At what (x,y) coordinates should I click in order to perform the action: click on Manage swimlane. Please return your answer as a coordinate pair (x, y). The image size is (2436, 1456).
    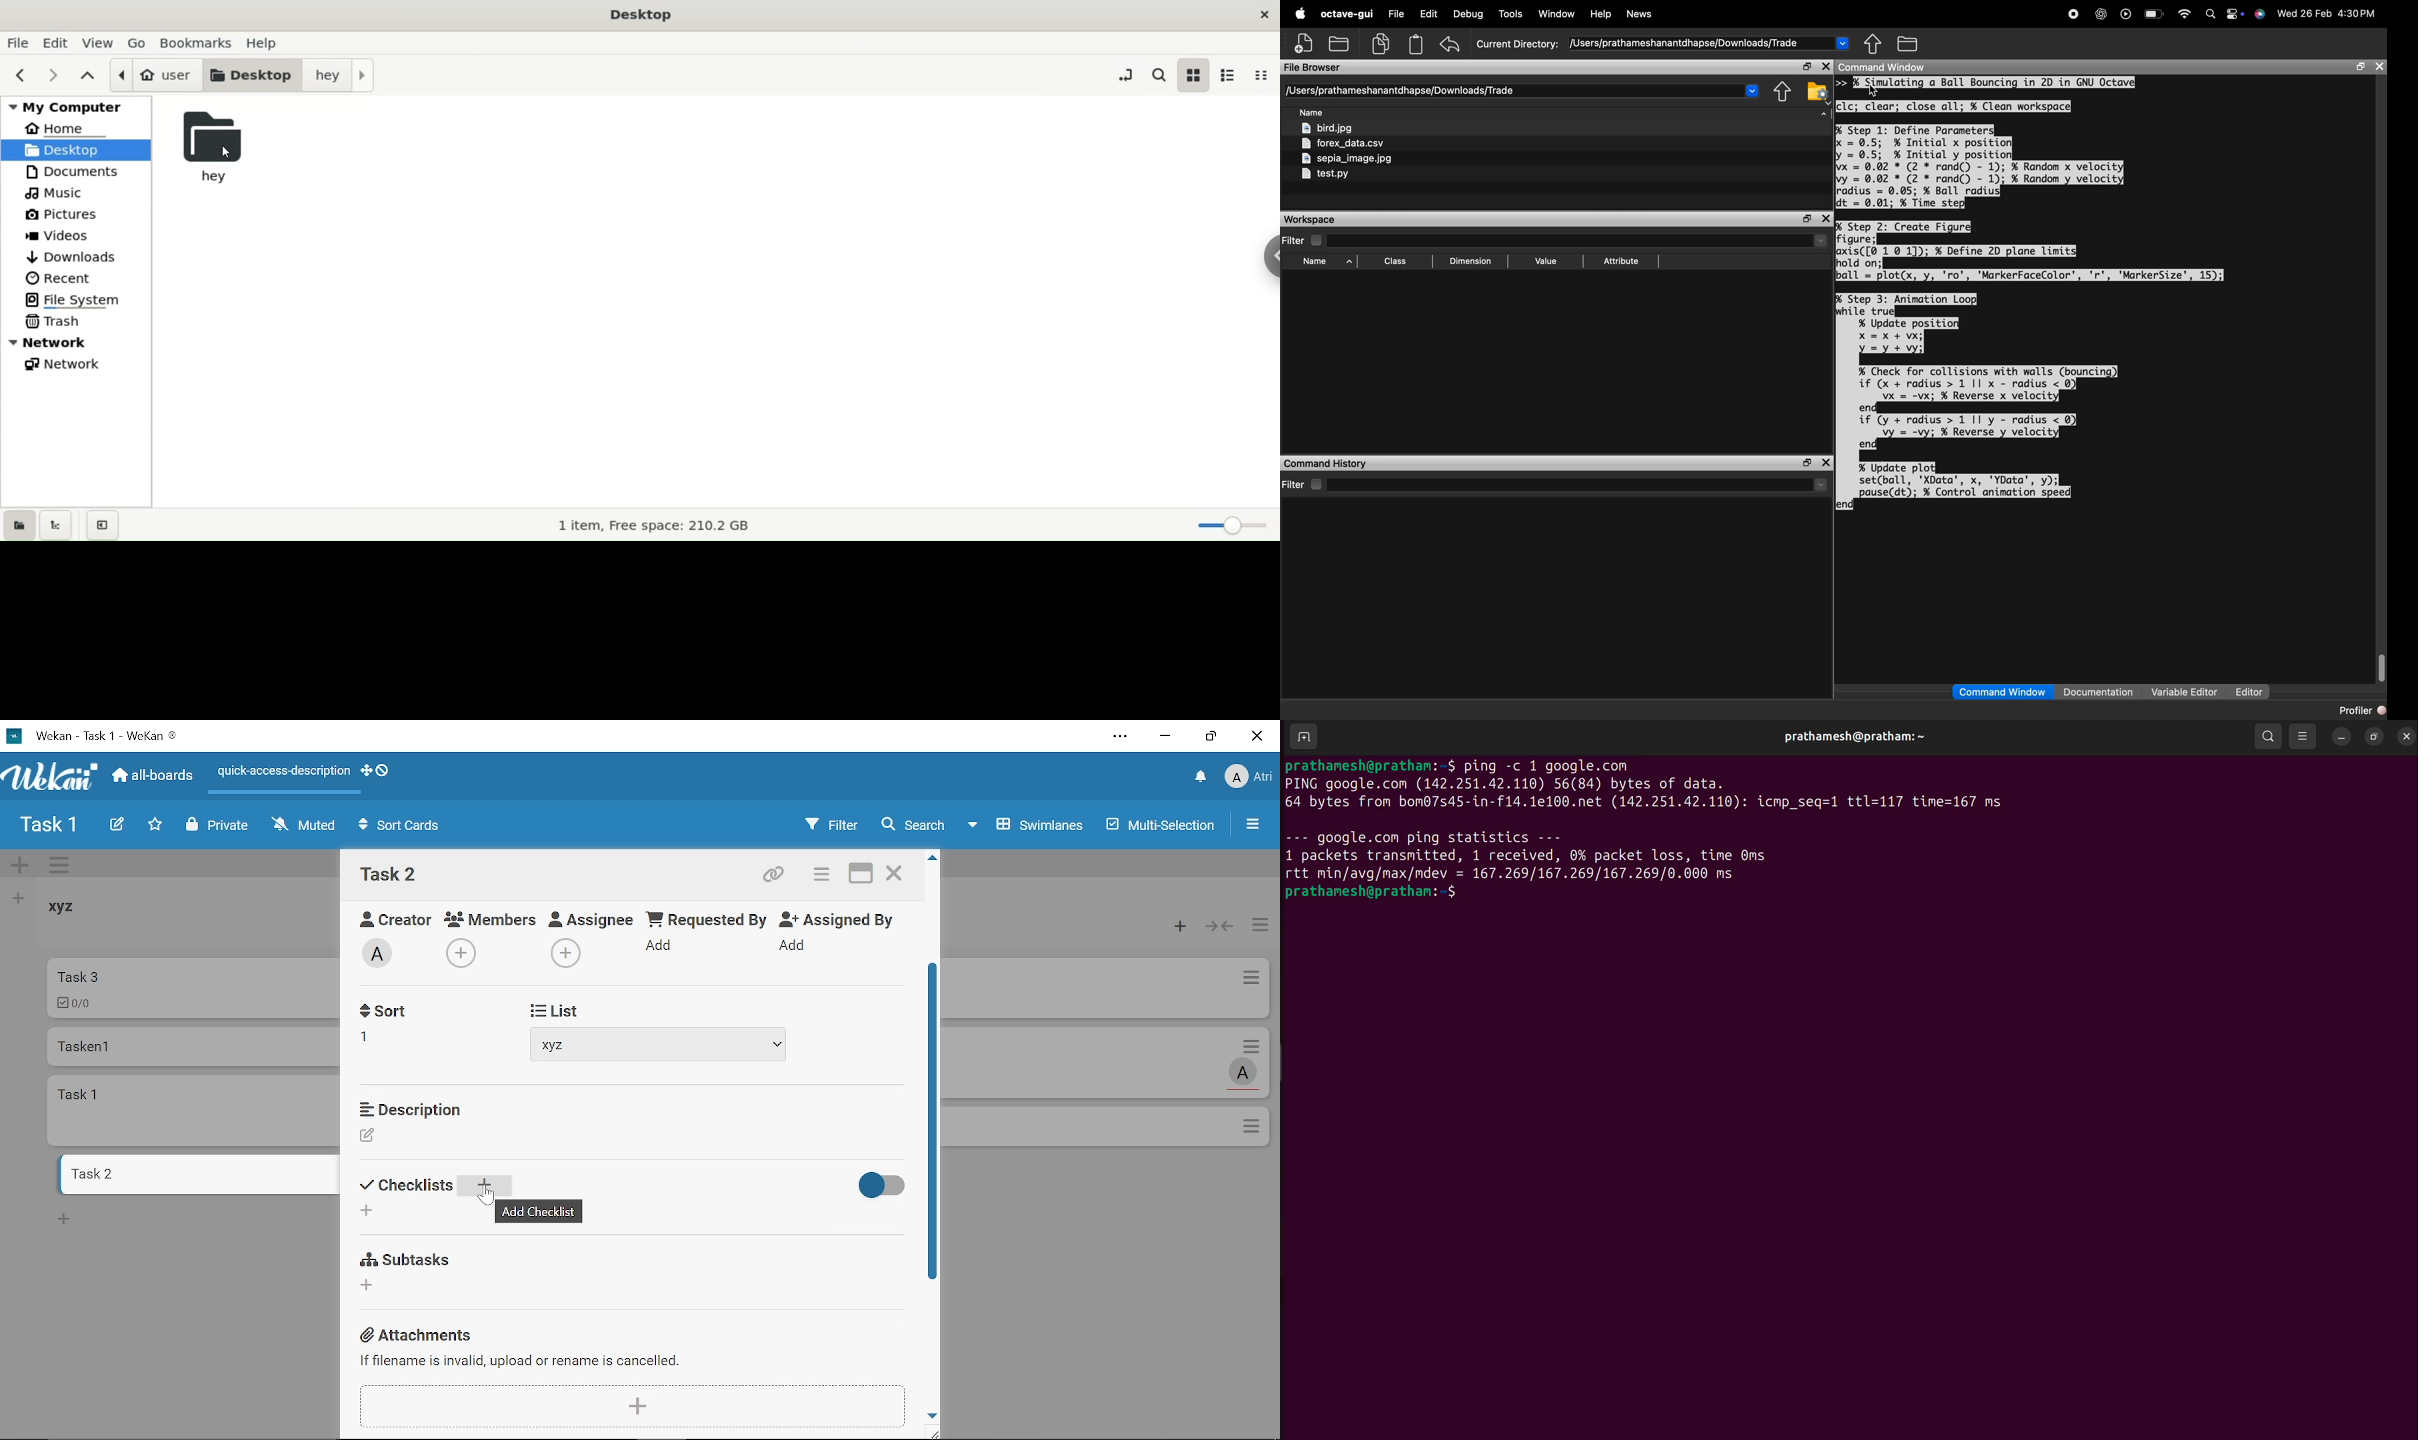
    Looking at the image, I should click on (61, 867).